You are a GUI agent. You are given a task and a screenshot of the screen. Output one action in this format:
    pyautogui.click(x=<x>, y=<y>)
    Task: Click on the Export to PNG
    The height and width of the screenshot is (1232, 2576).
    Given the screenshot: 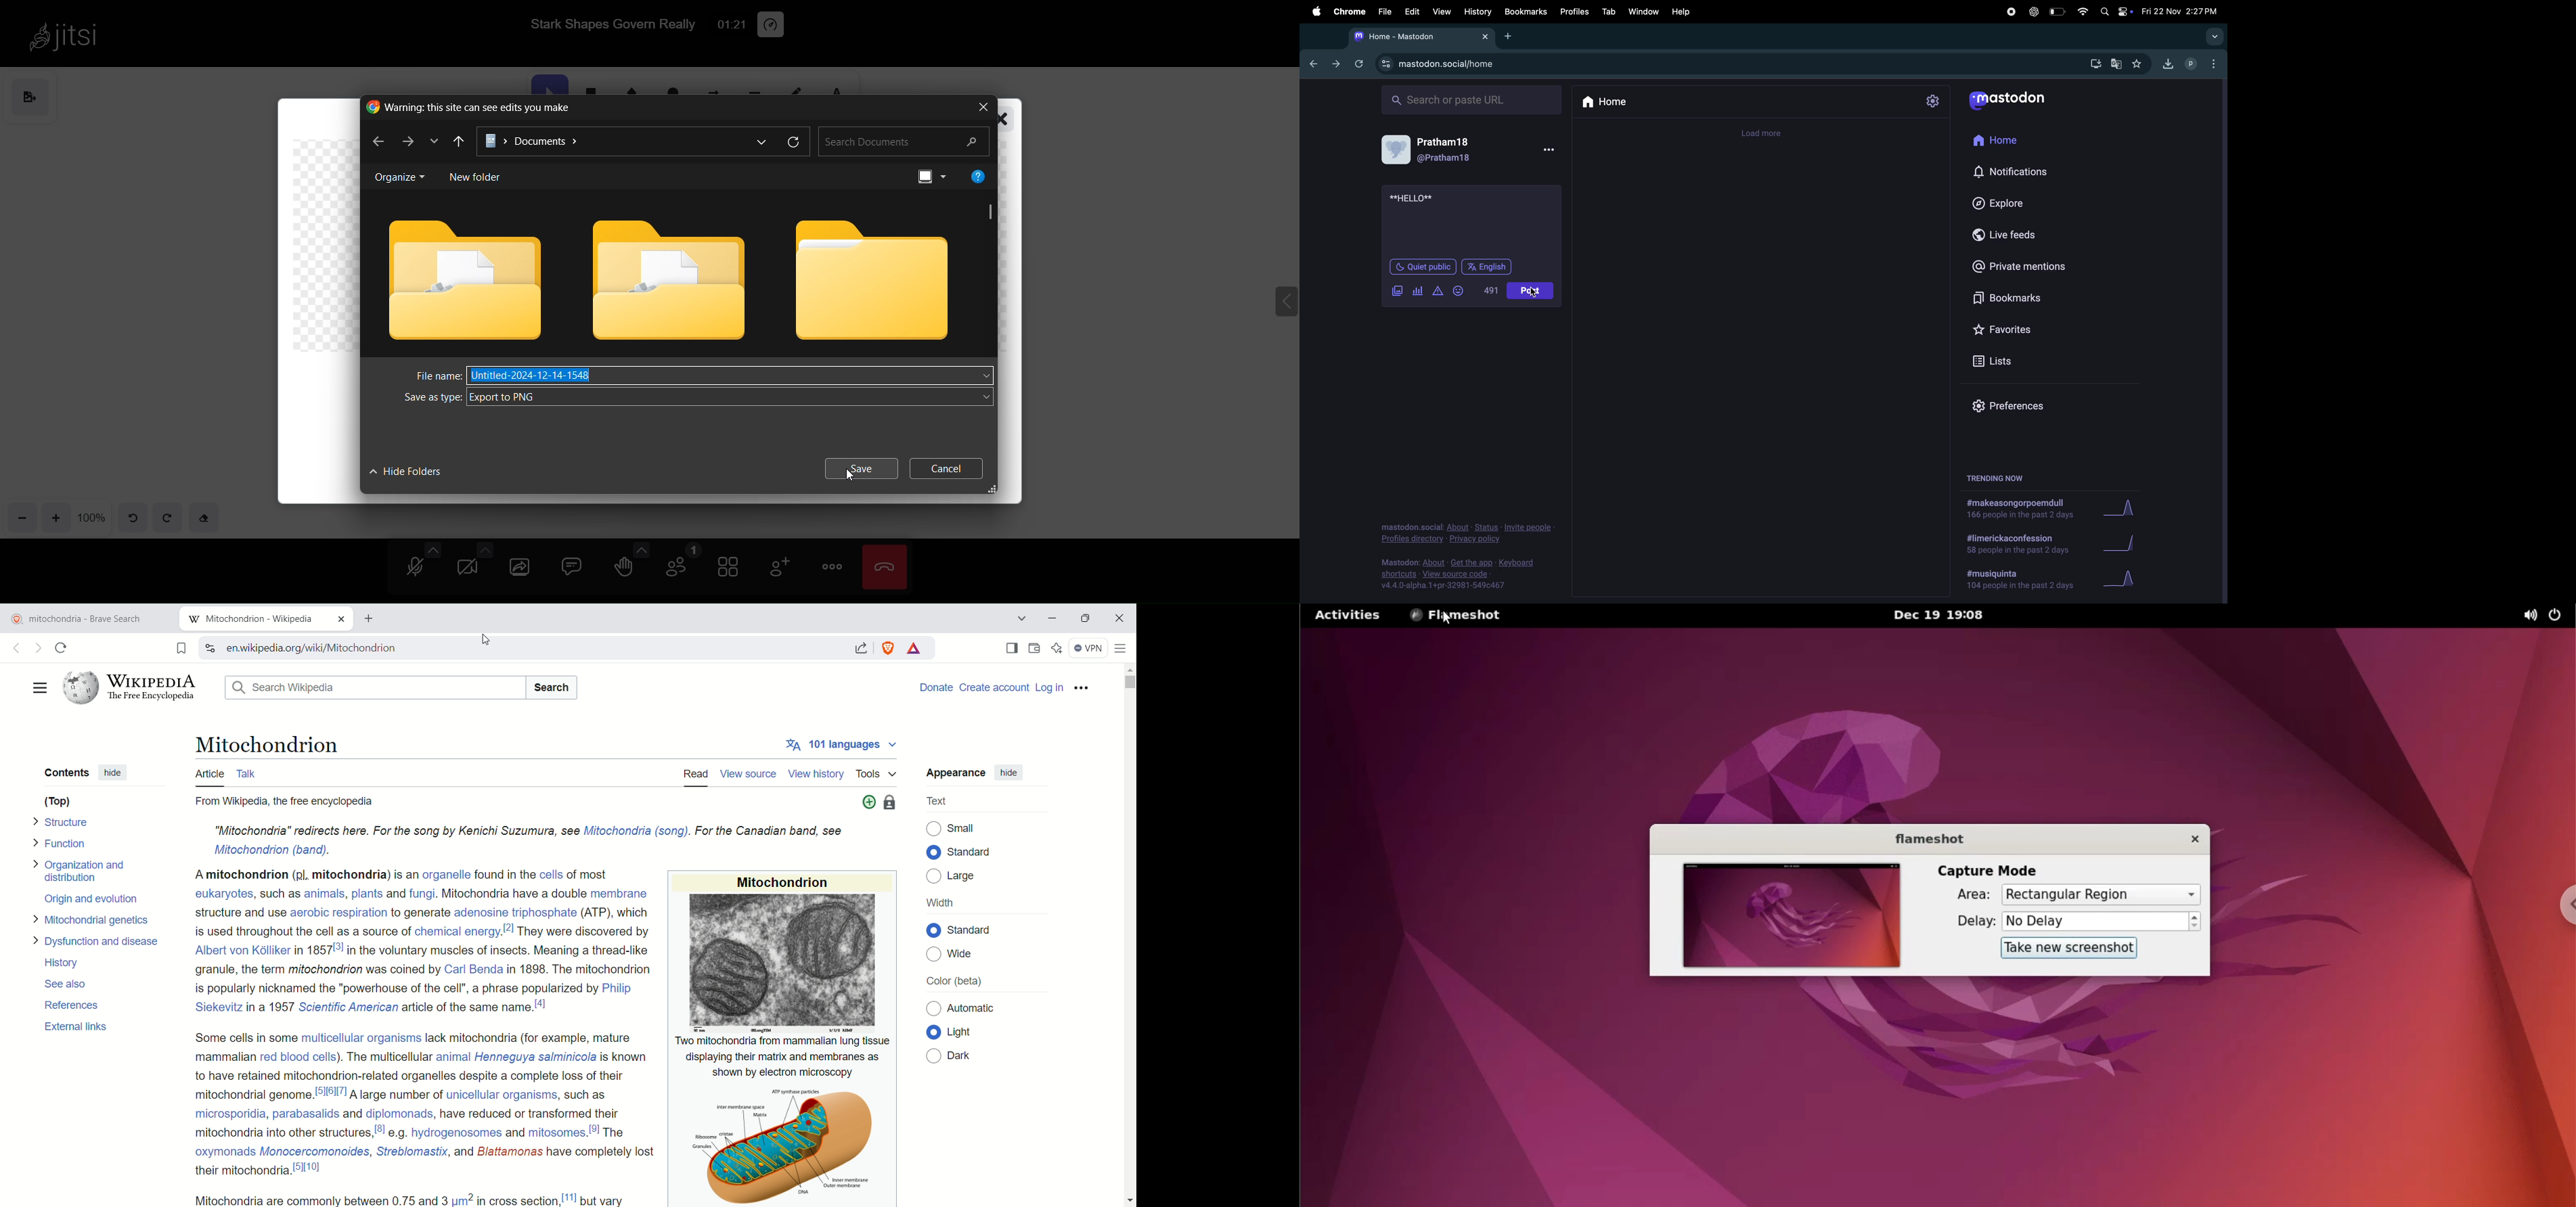 What is the action you would take?
    pyautogui.click(x=504, y=402)
    